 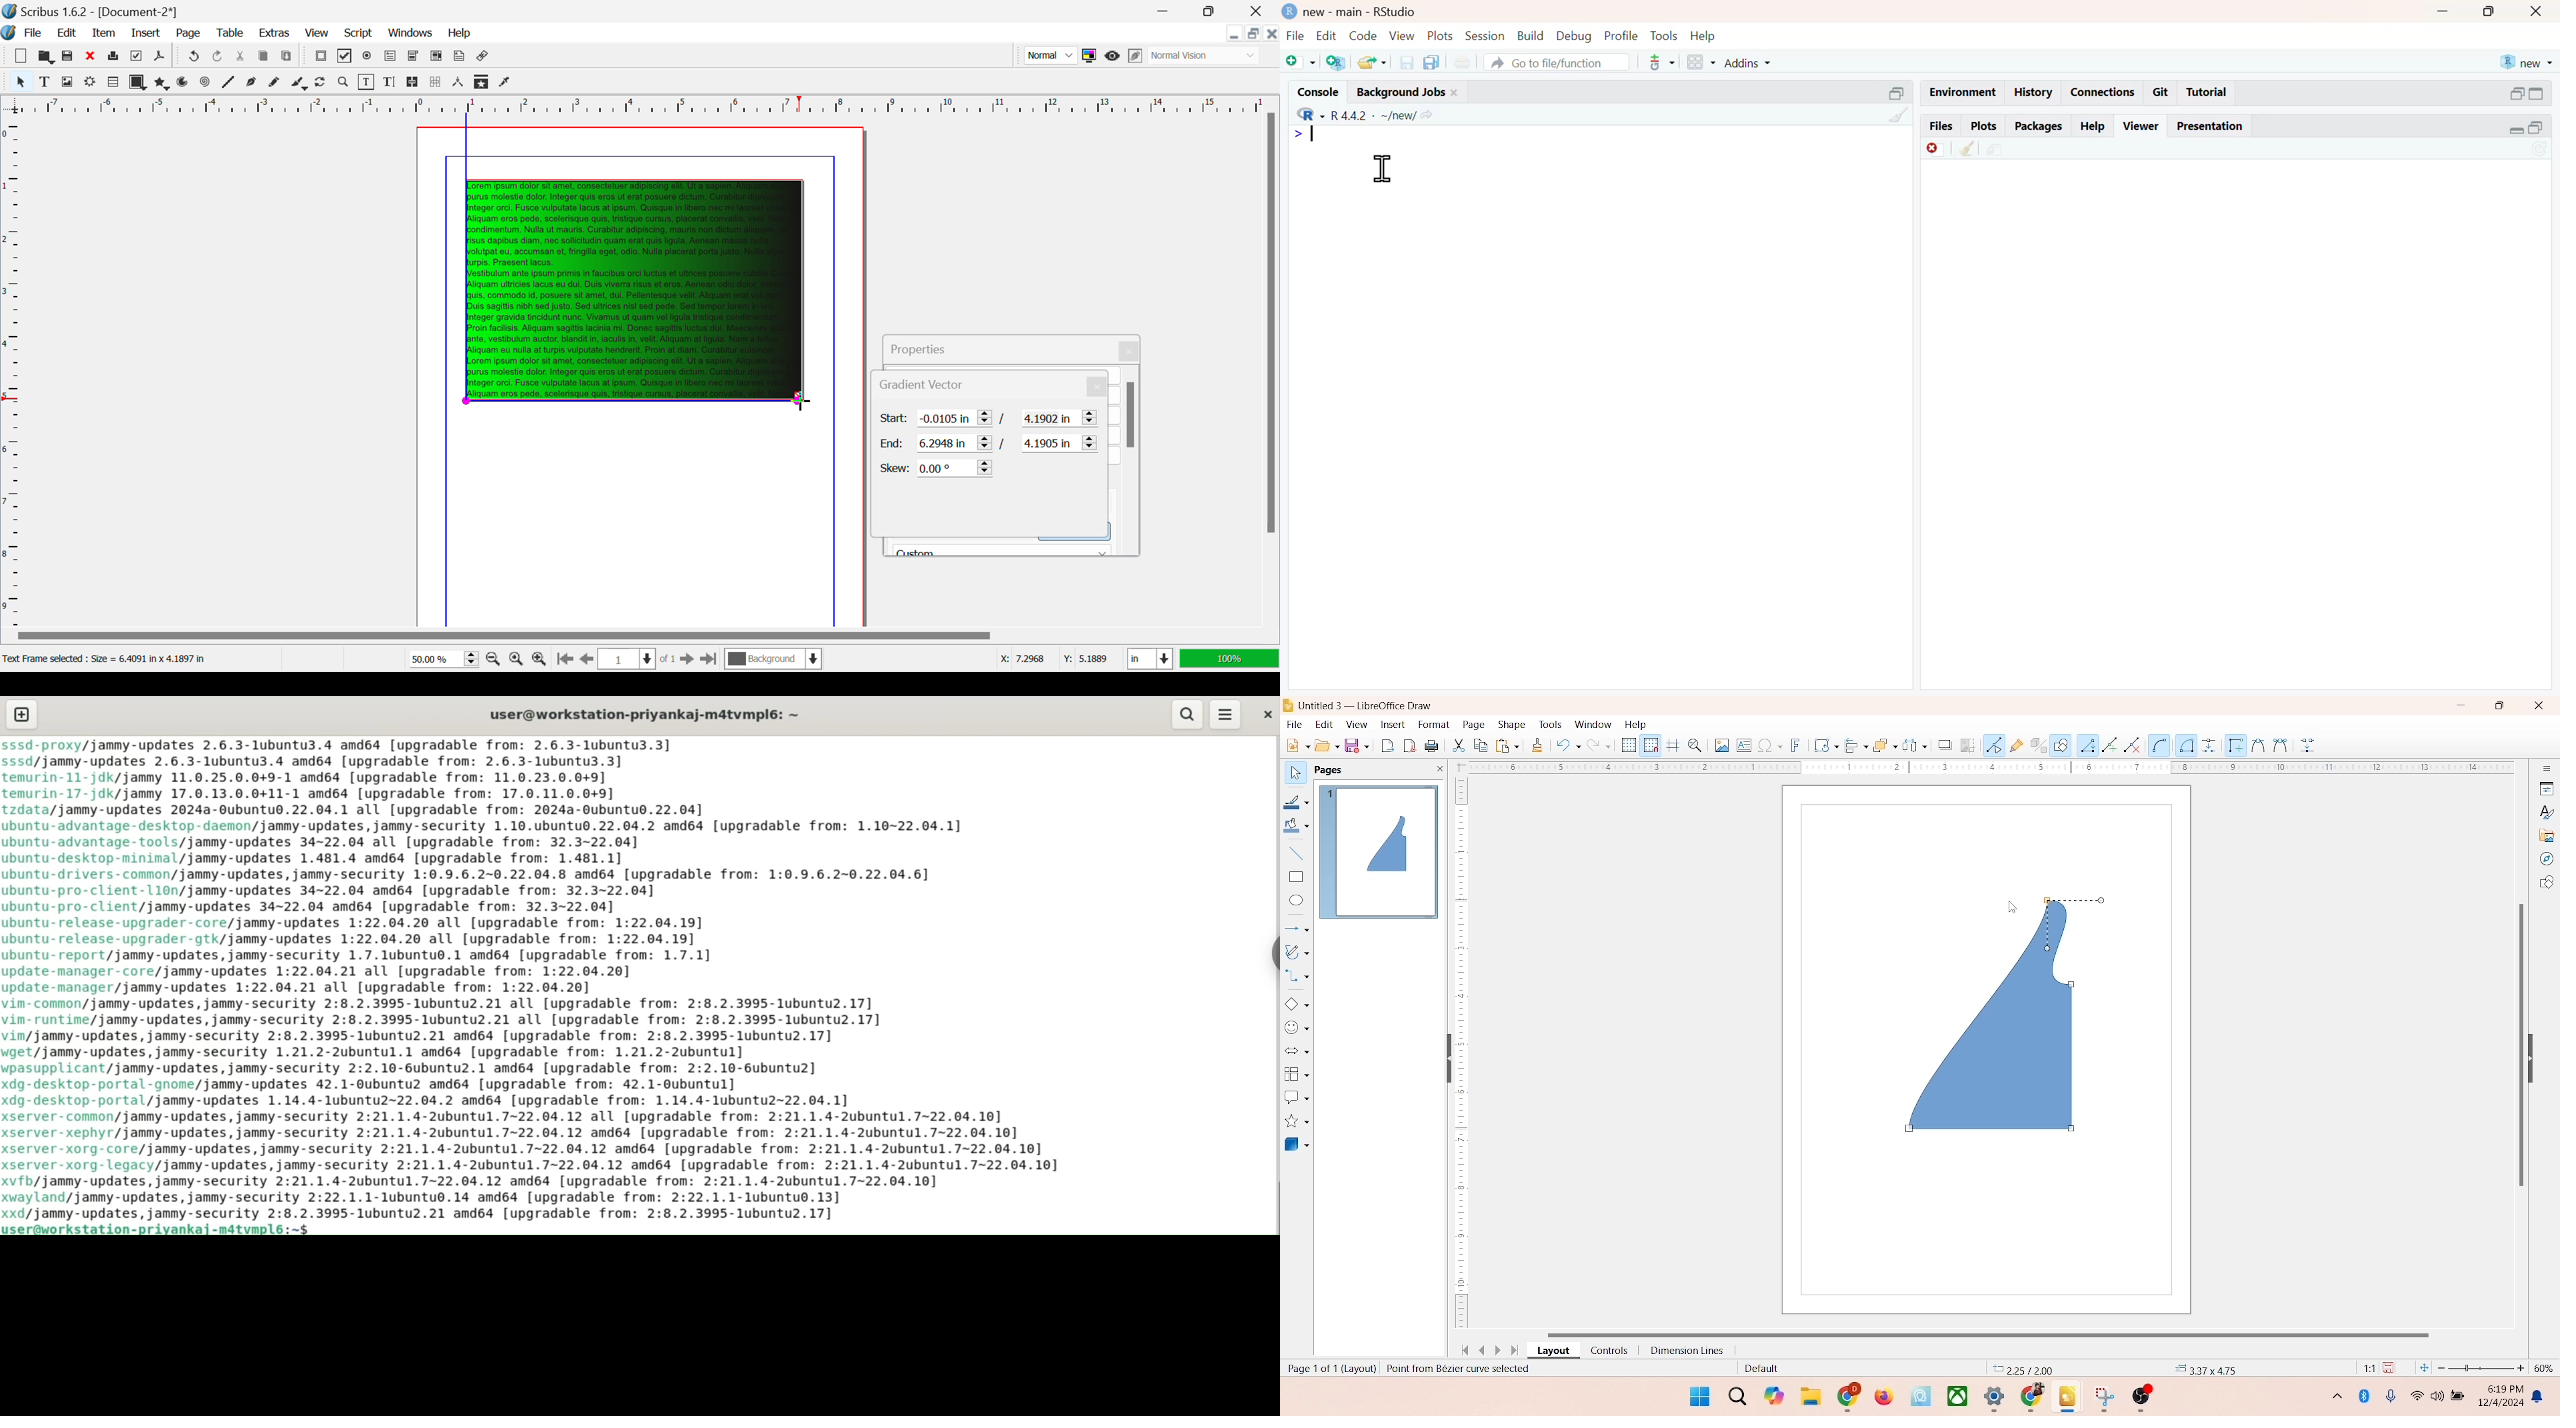 What do you see at coordinates (2209, 745) in the screenshot?
I see `Dimension line tool` at bounding box center [2209, 745].